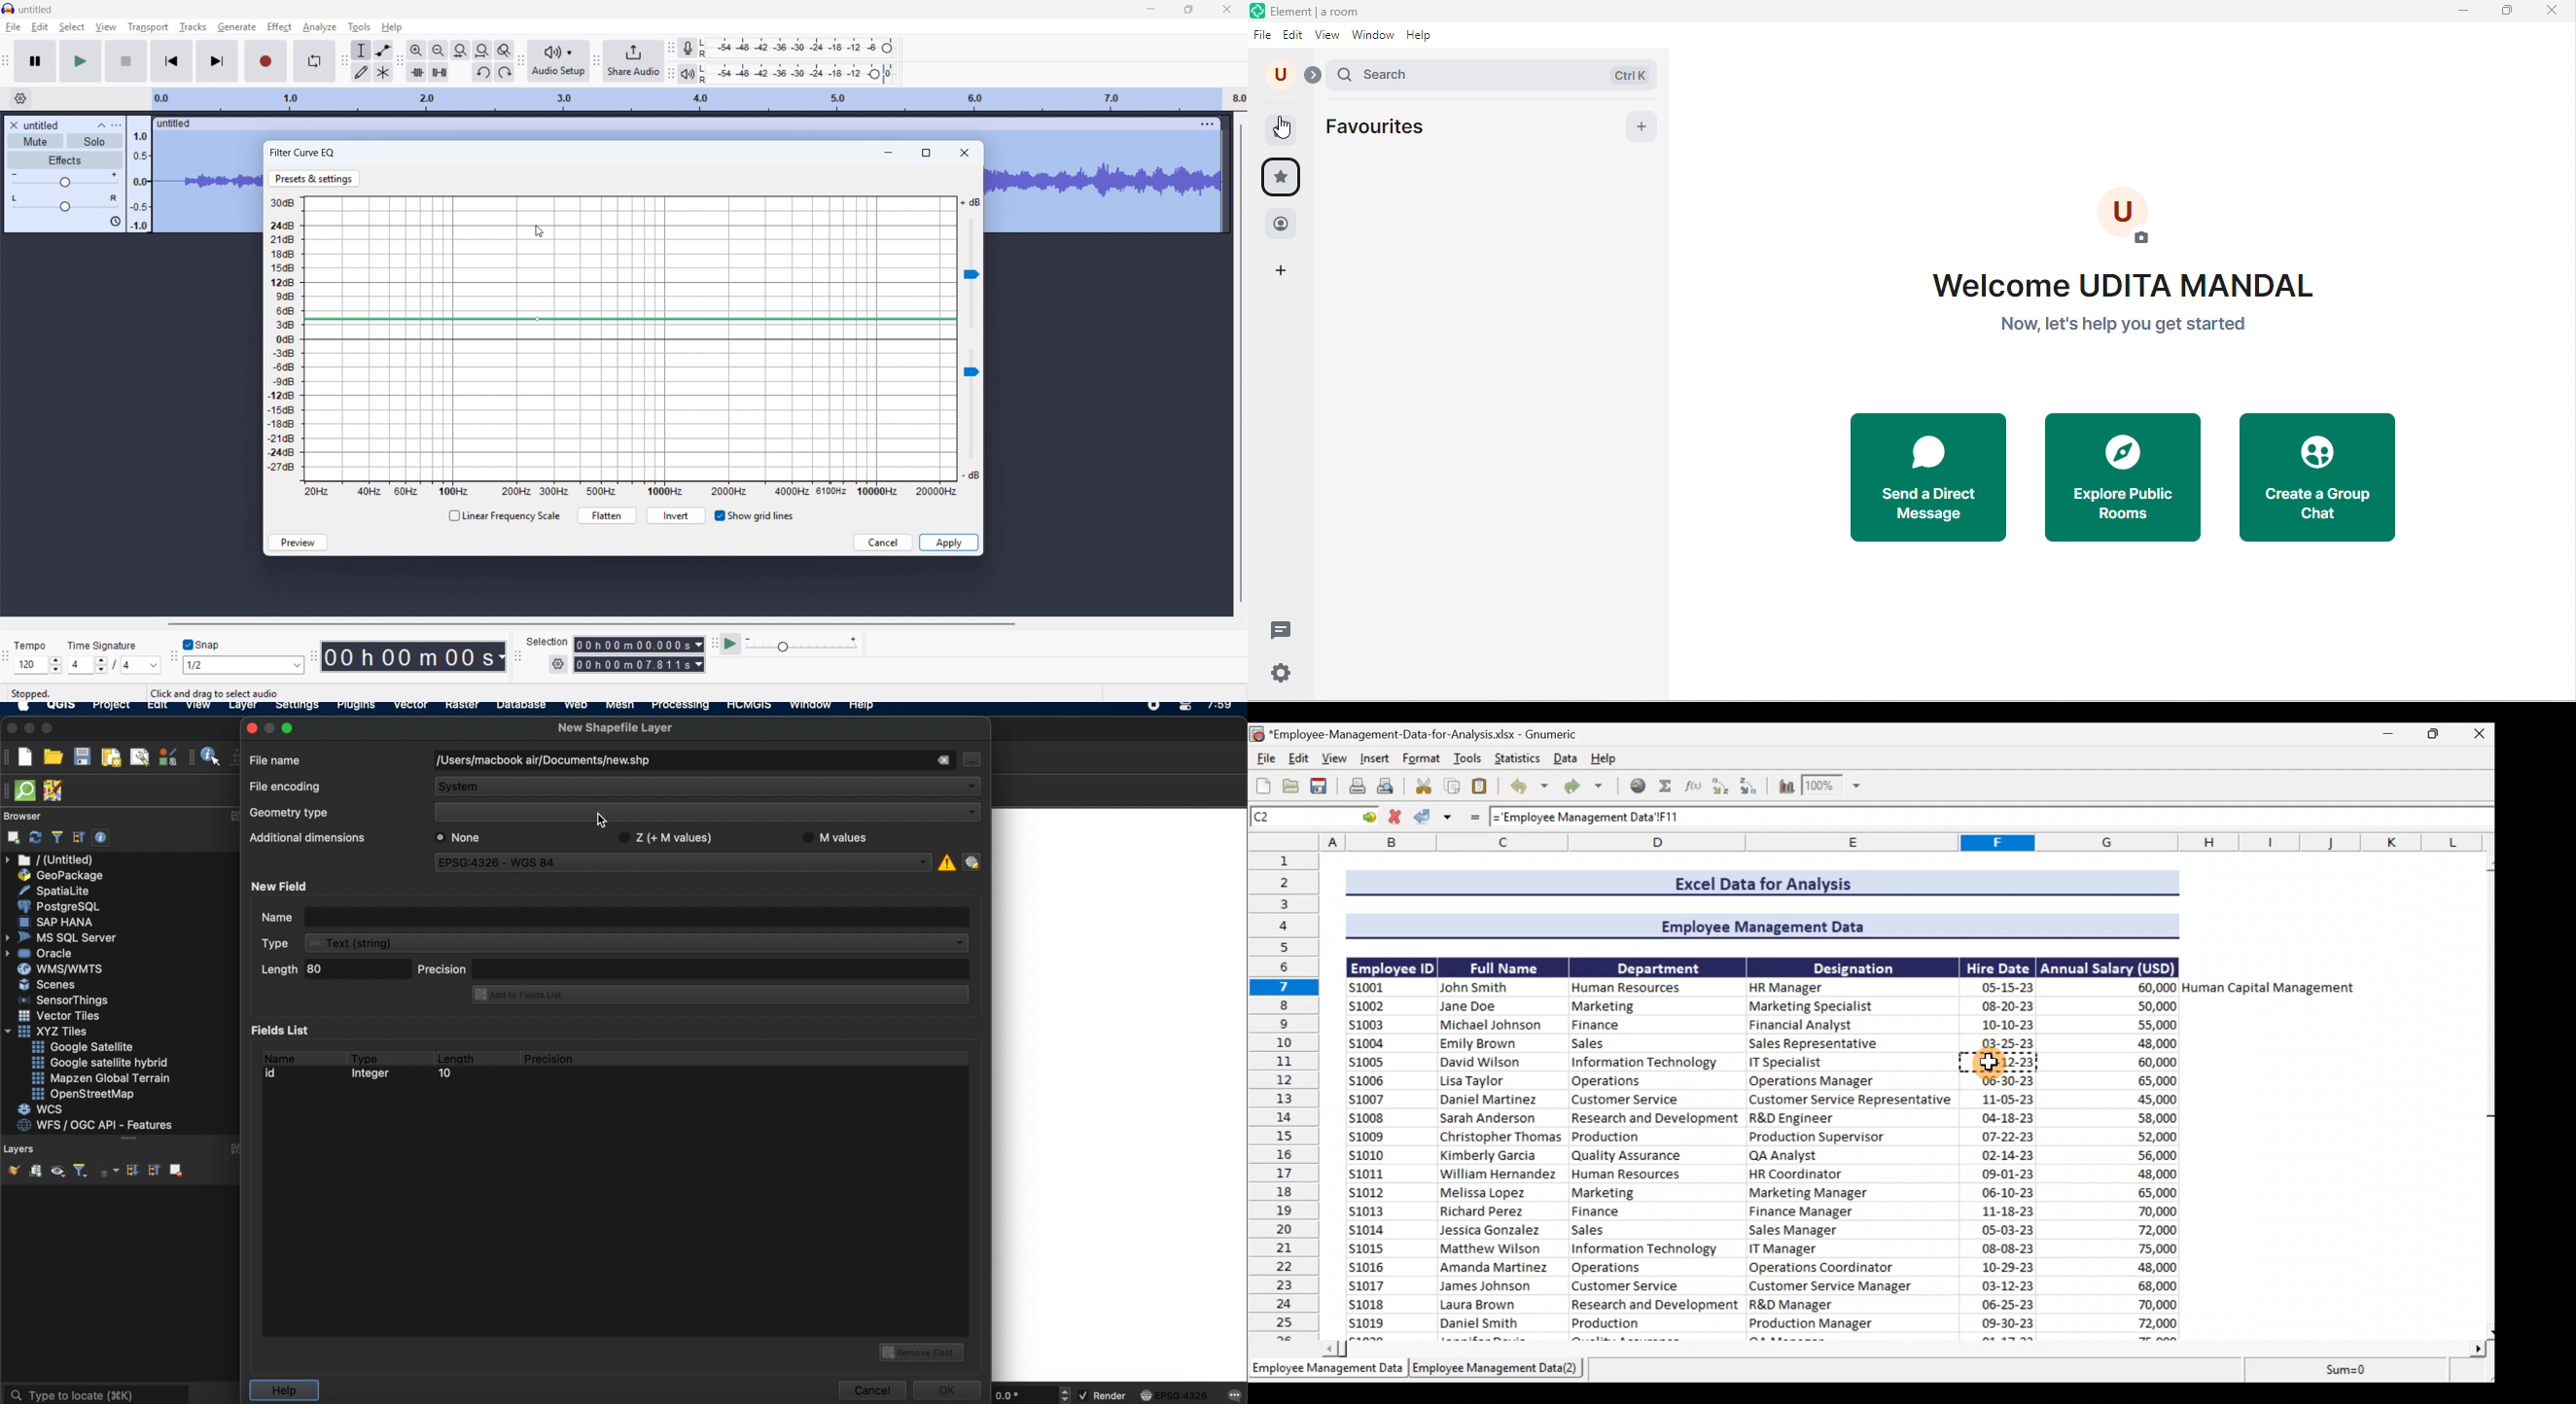  Describe the element at coordinates (518, 658) in the screenshot. I see `Selection toolbar ` at that location.